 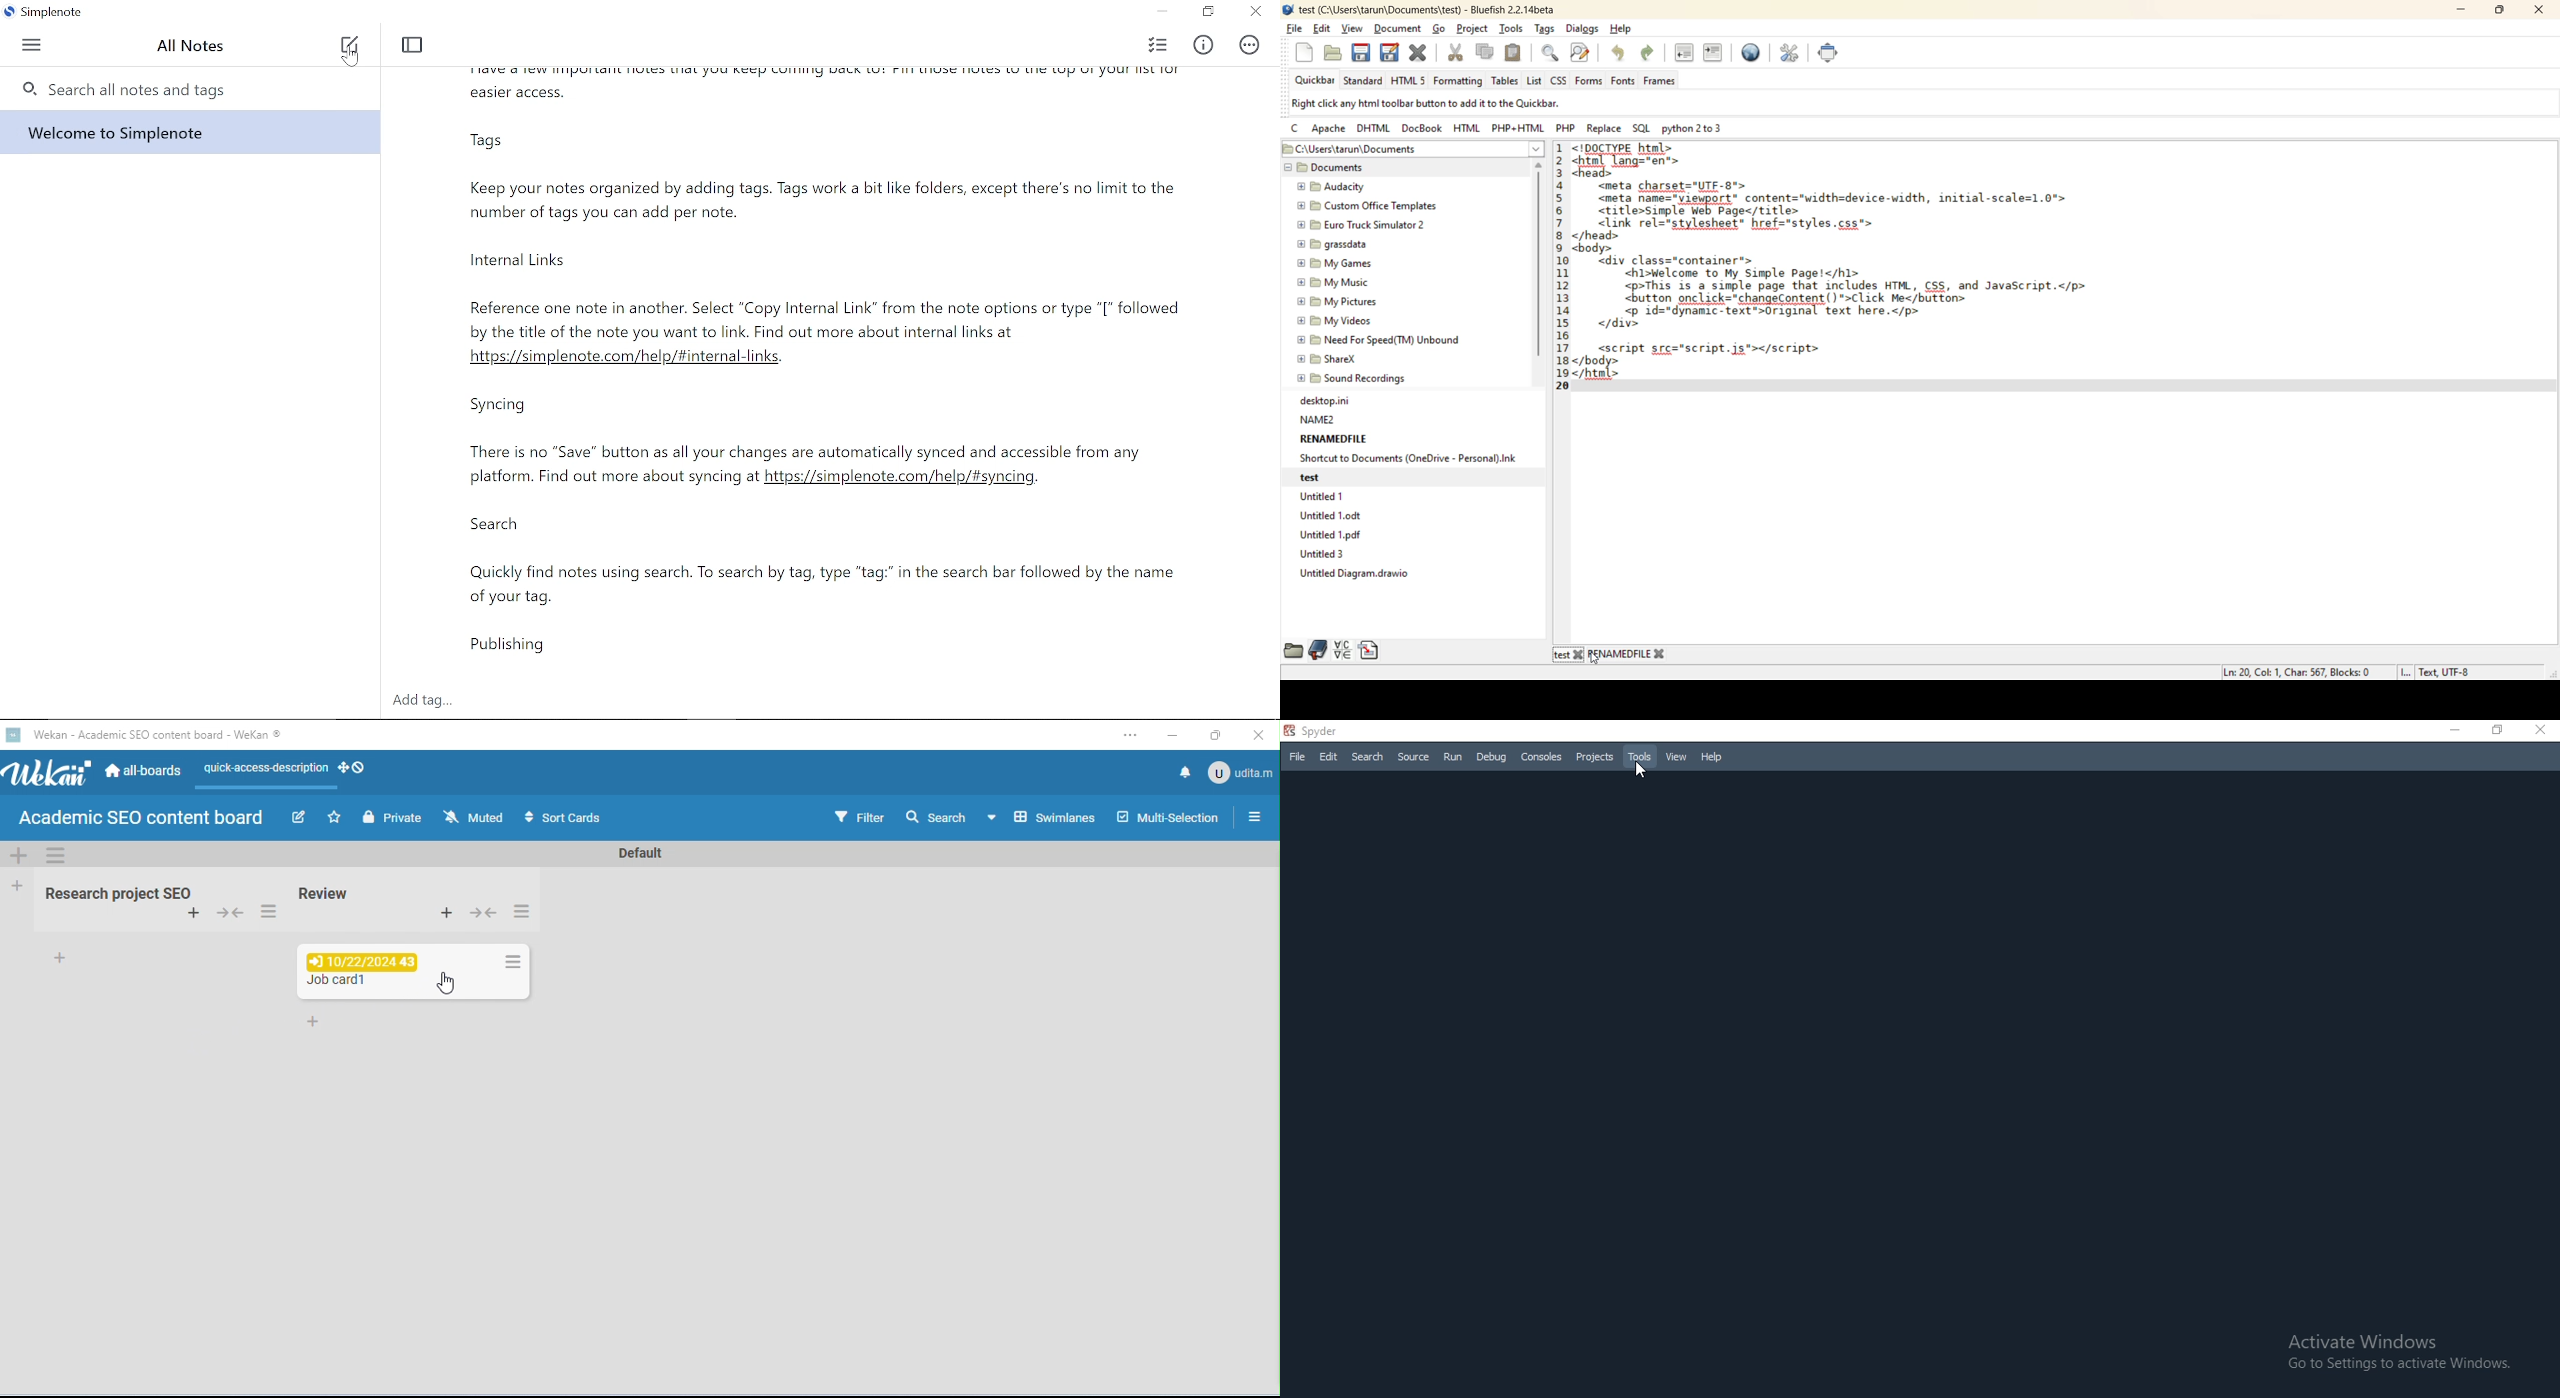 What do you see at coordinates (1453, 758) in the screenshot?
I see `Run` at bounding box center [1453, 758].